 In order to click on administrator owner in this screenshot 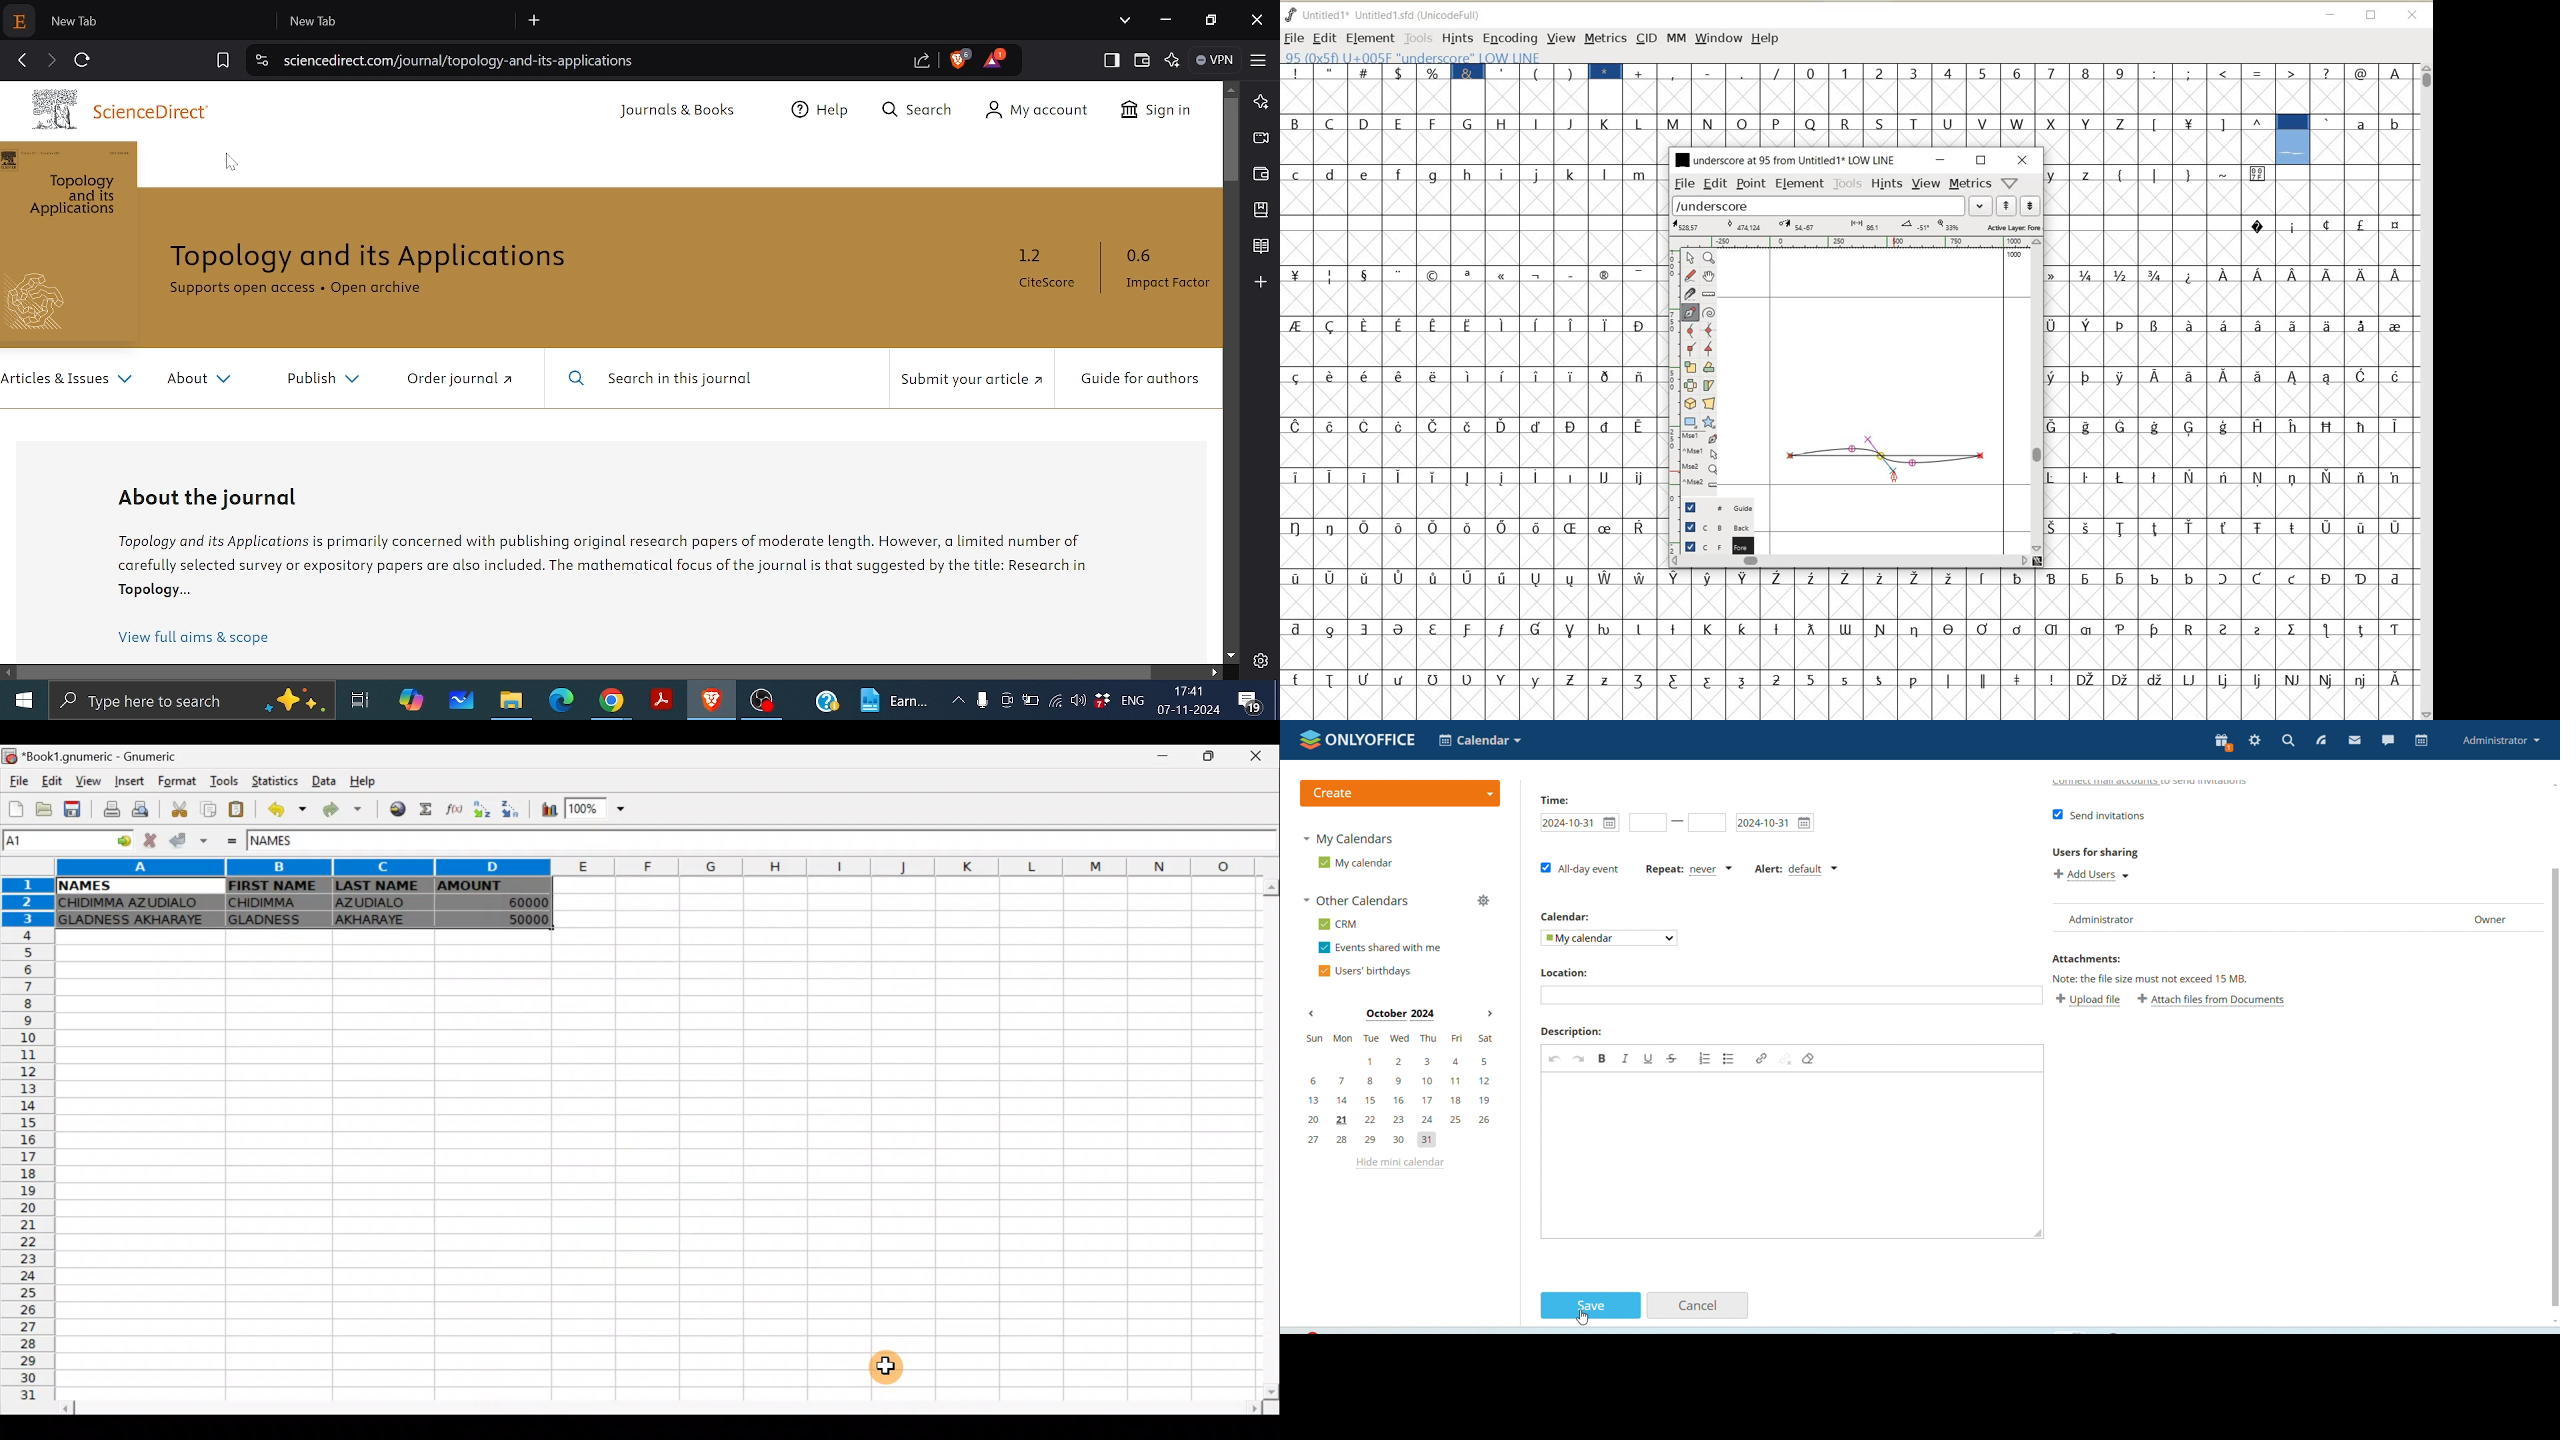, I will do `click(2299, 919)`.